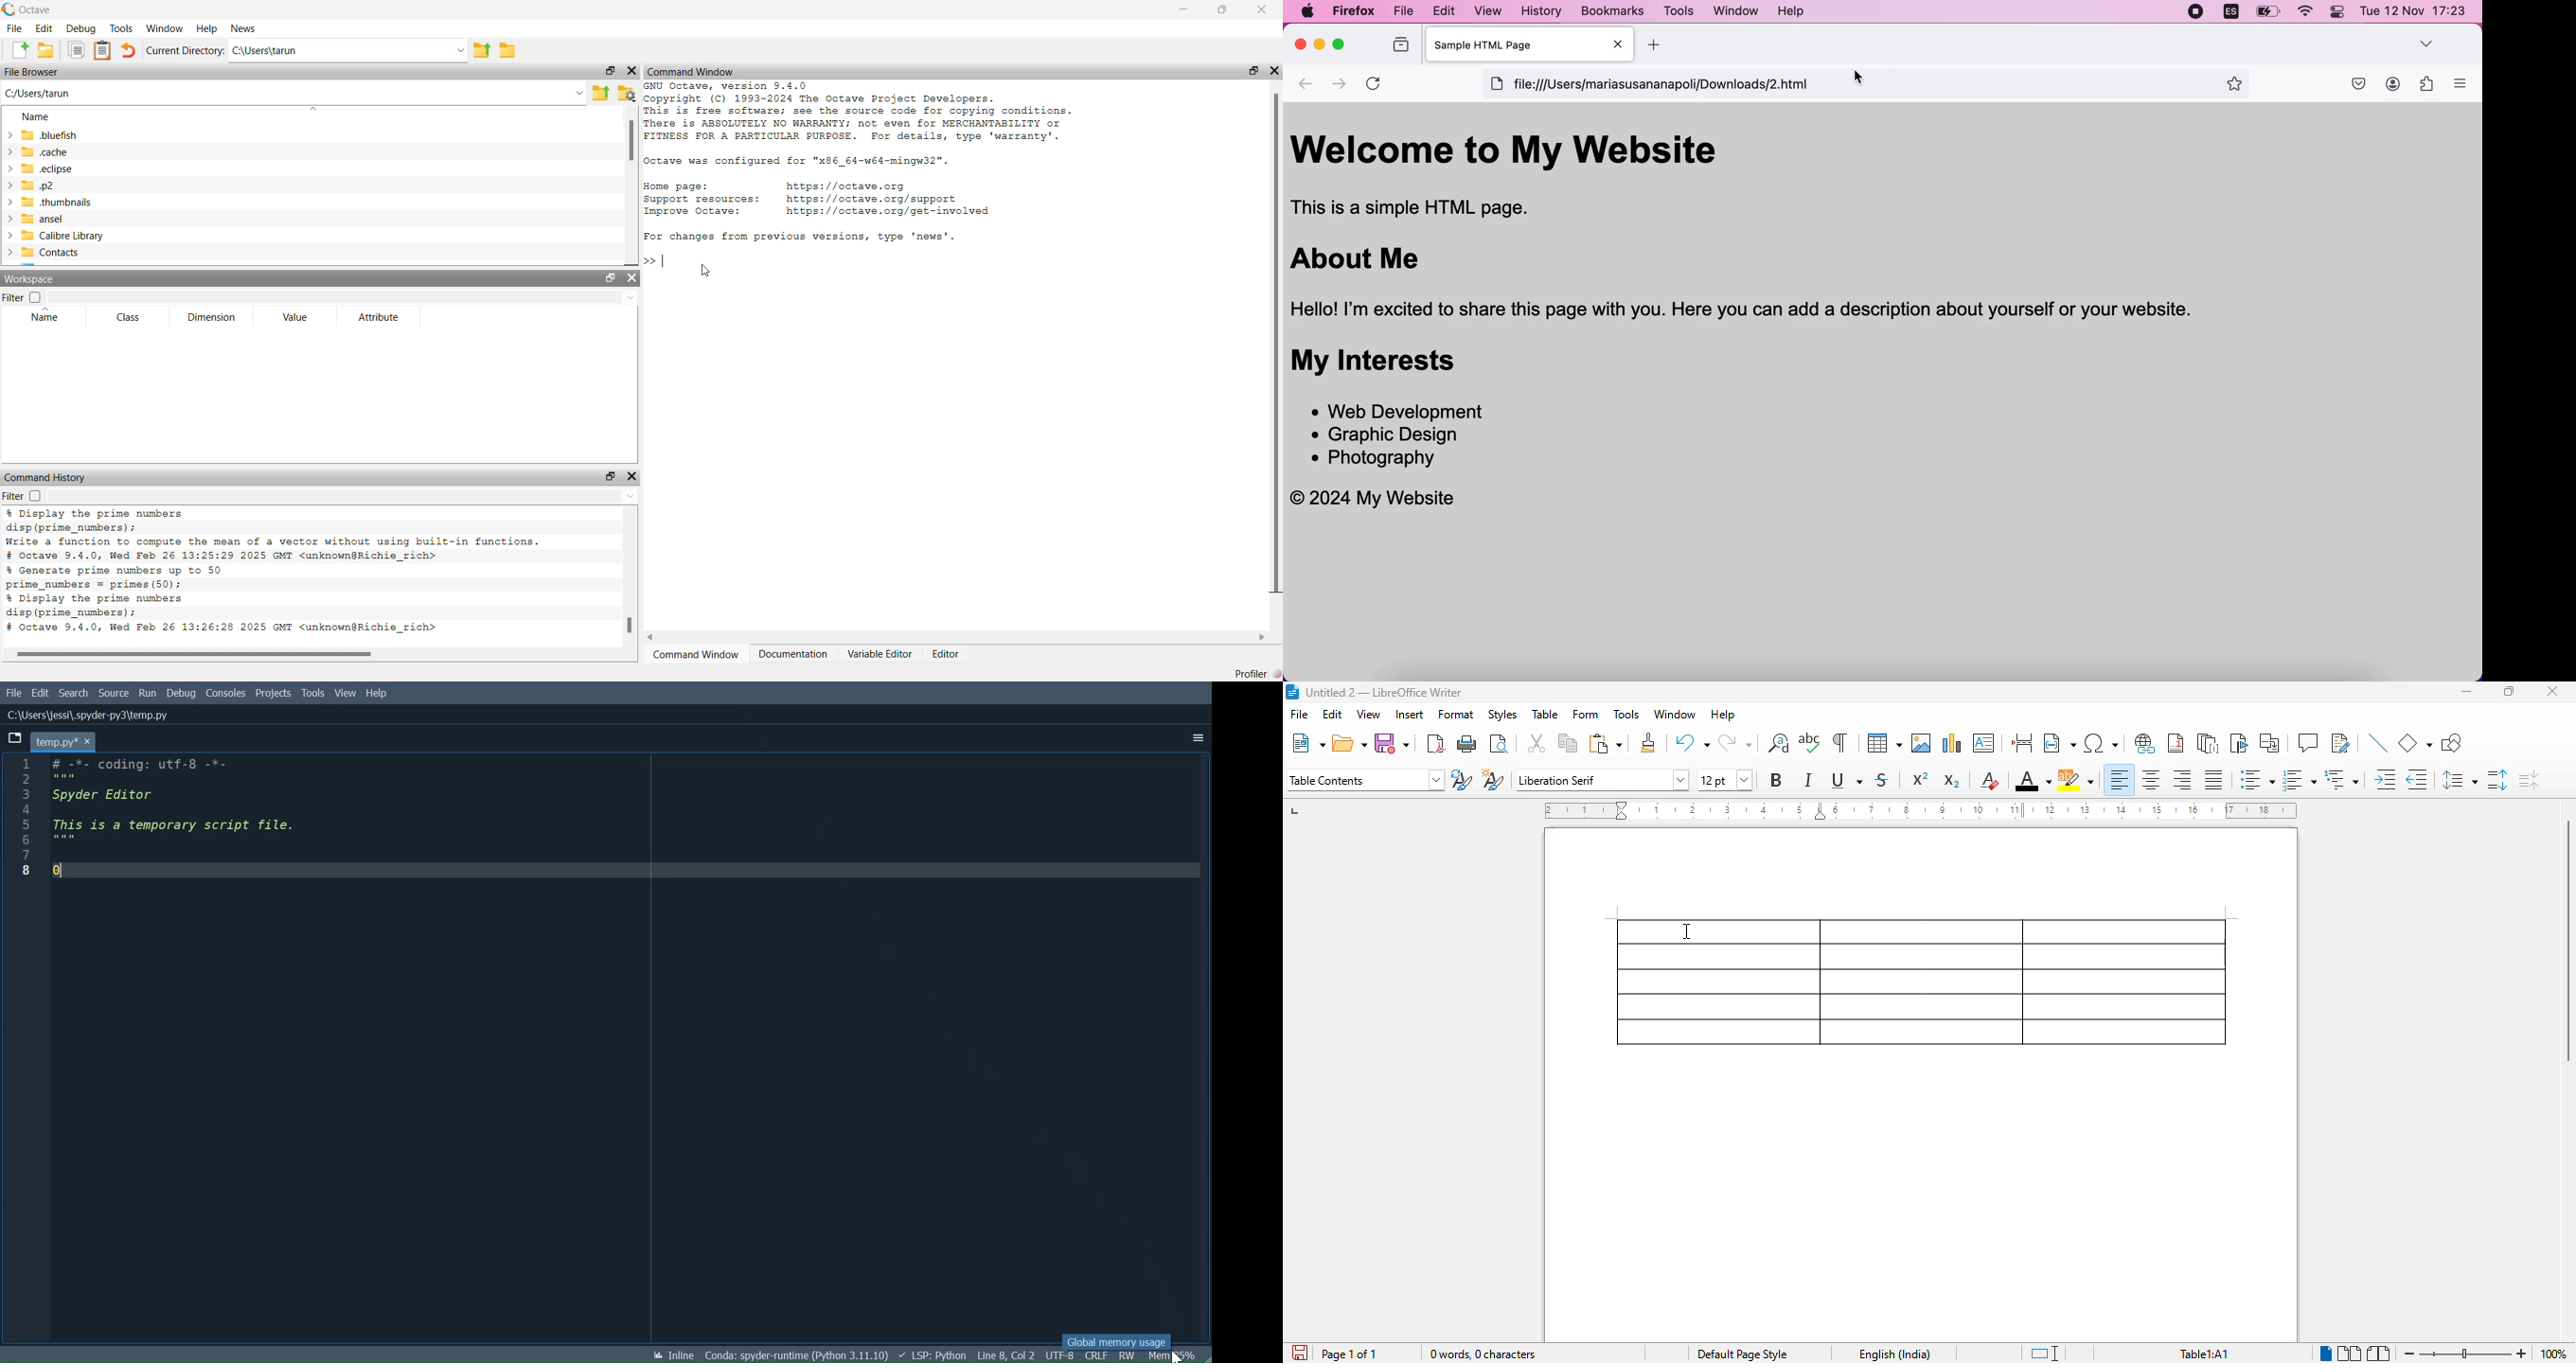 The width and height of the screenshot is (2576, 1372). What do you see at coordinates (1116, 1340) in the screenshot?
I see `Global memory usage tooltip` at bounding box center [1116, 1340].